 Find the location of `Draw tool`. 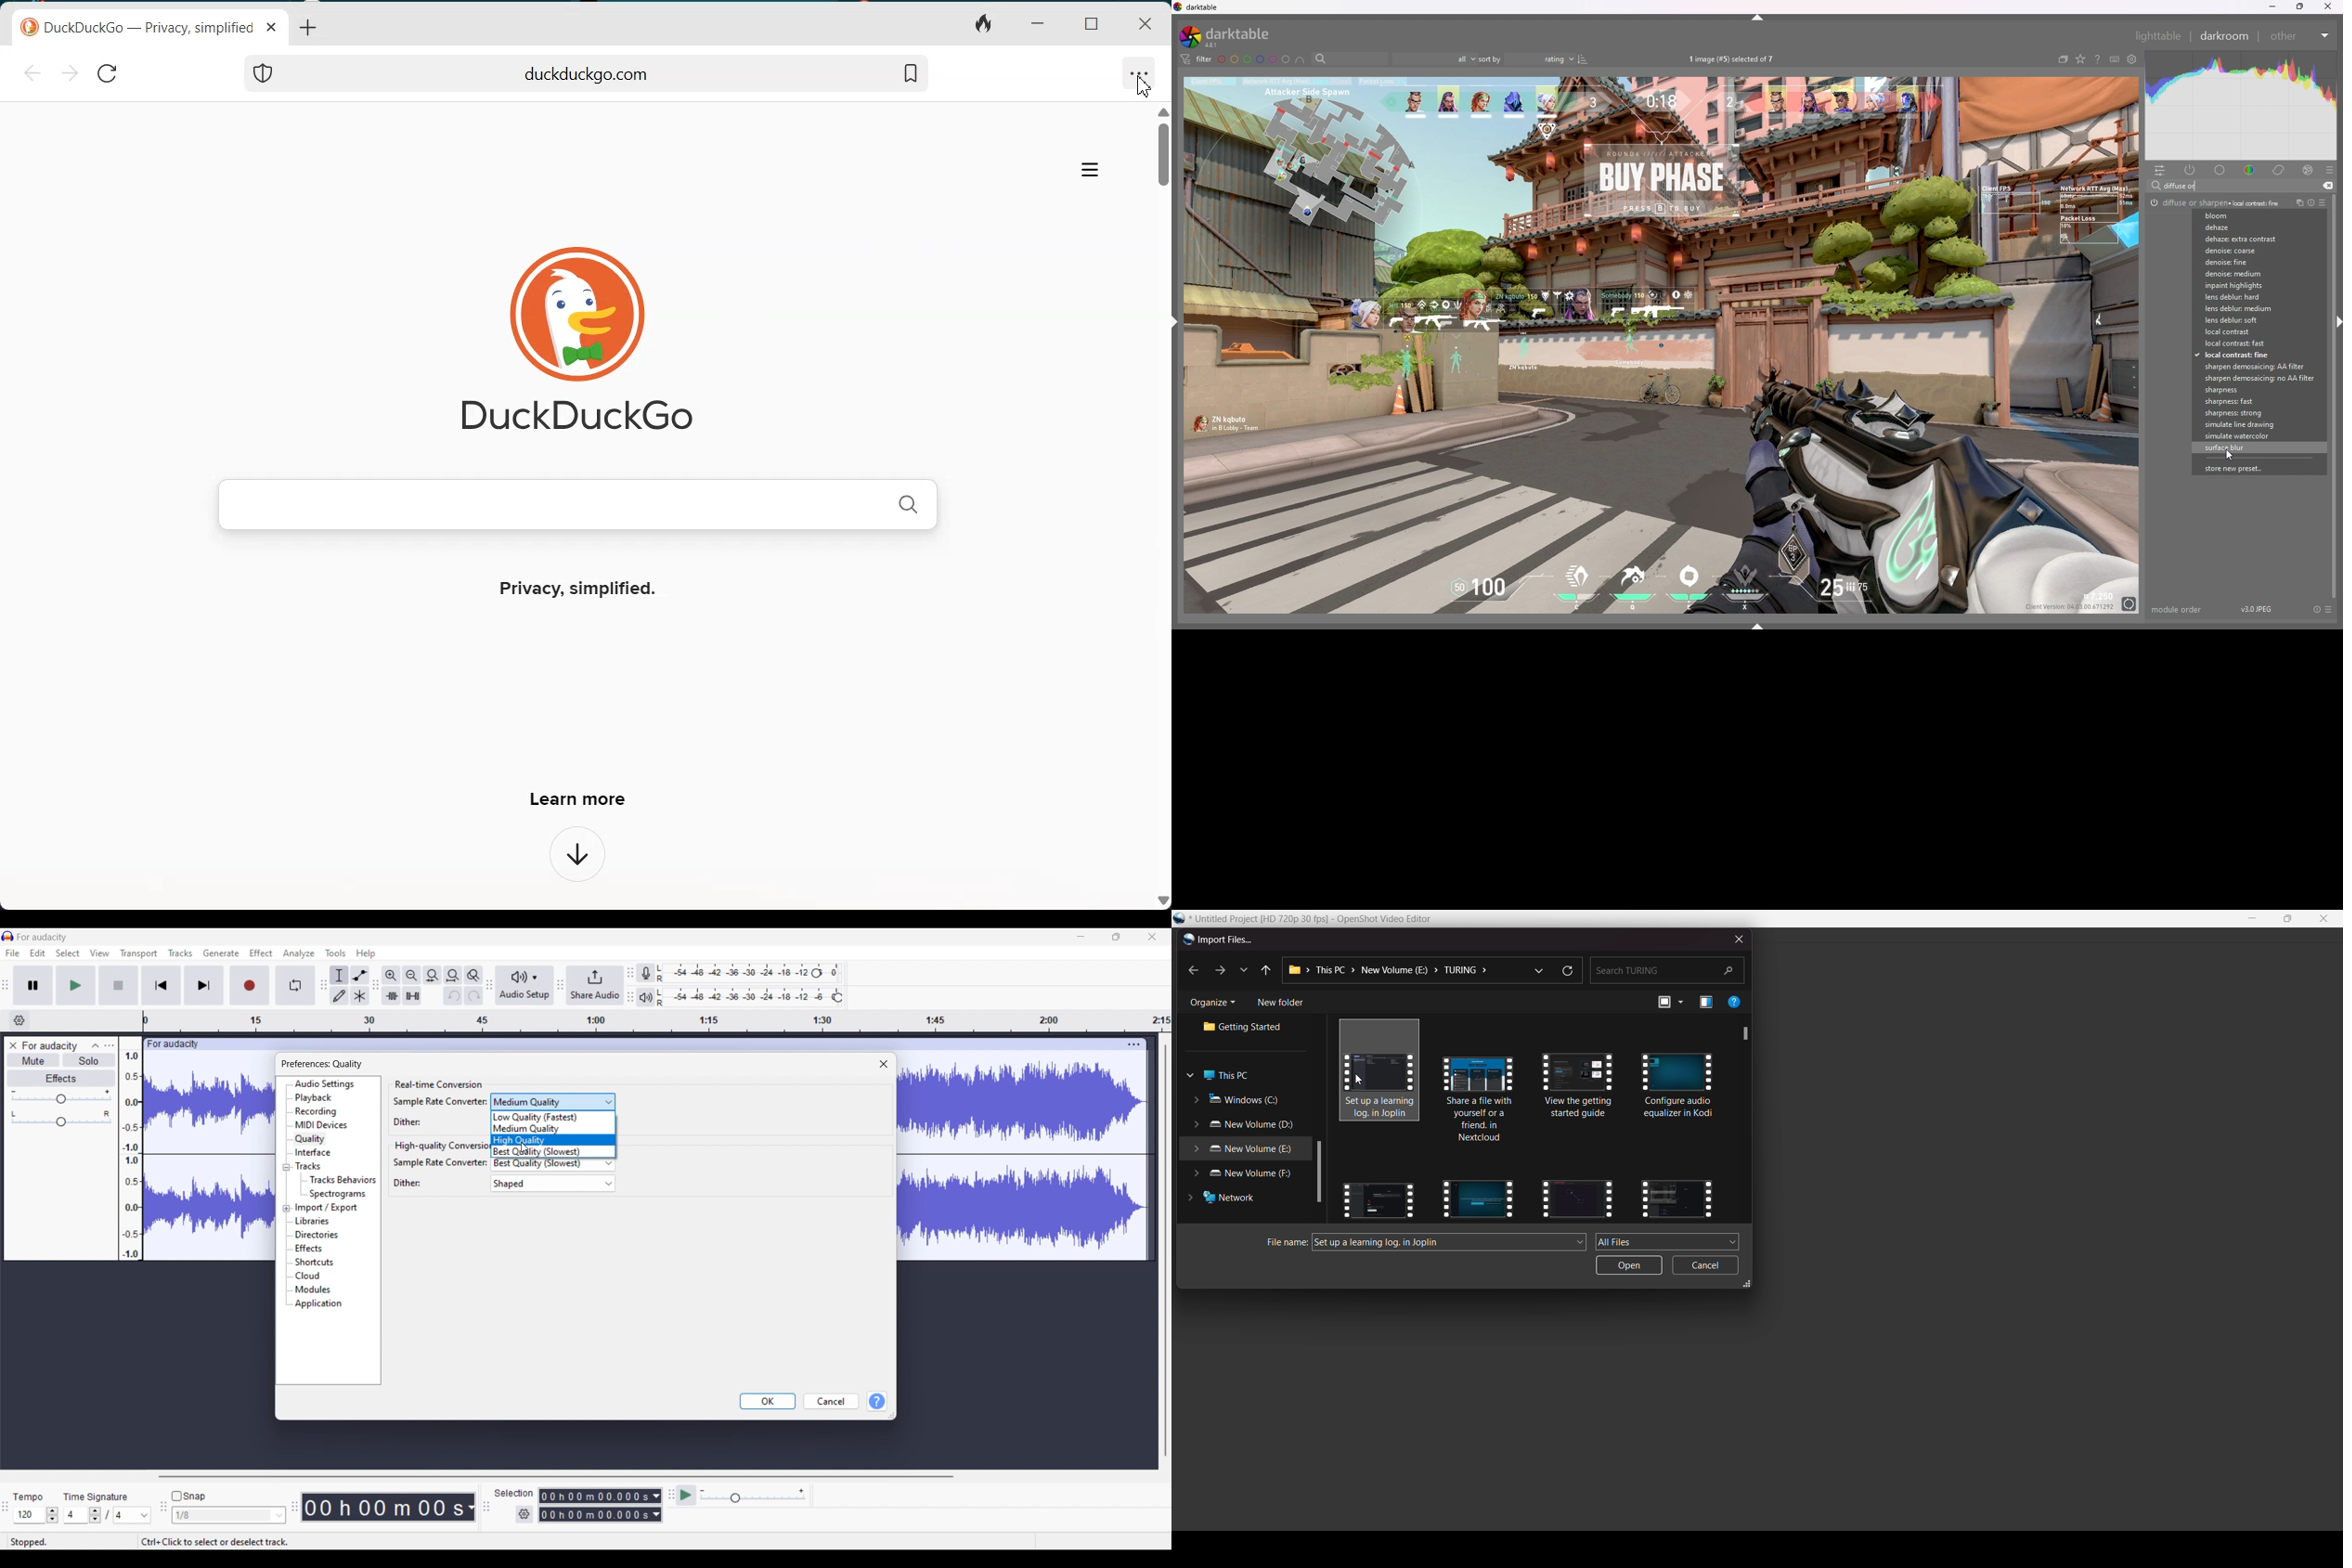

Draw tool is located at coordinates (339, 996).